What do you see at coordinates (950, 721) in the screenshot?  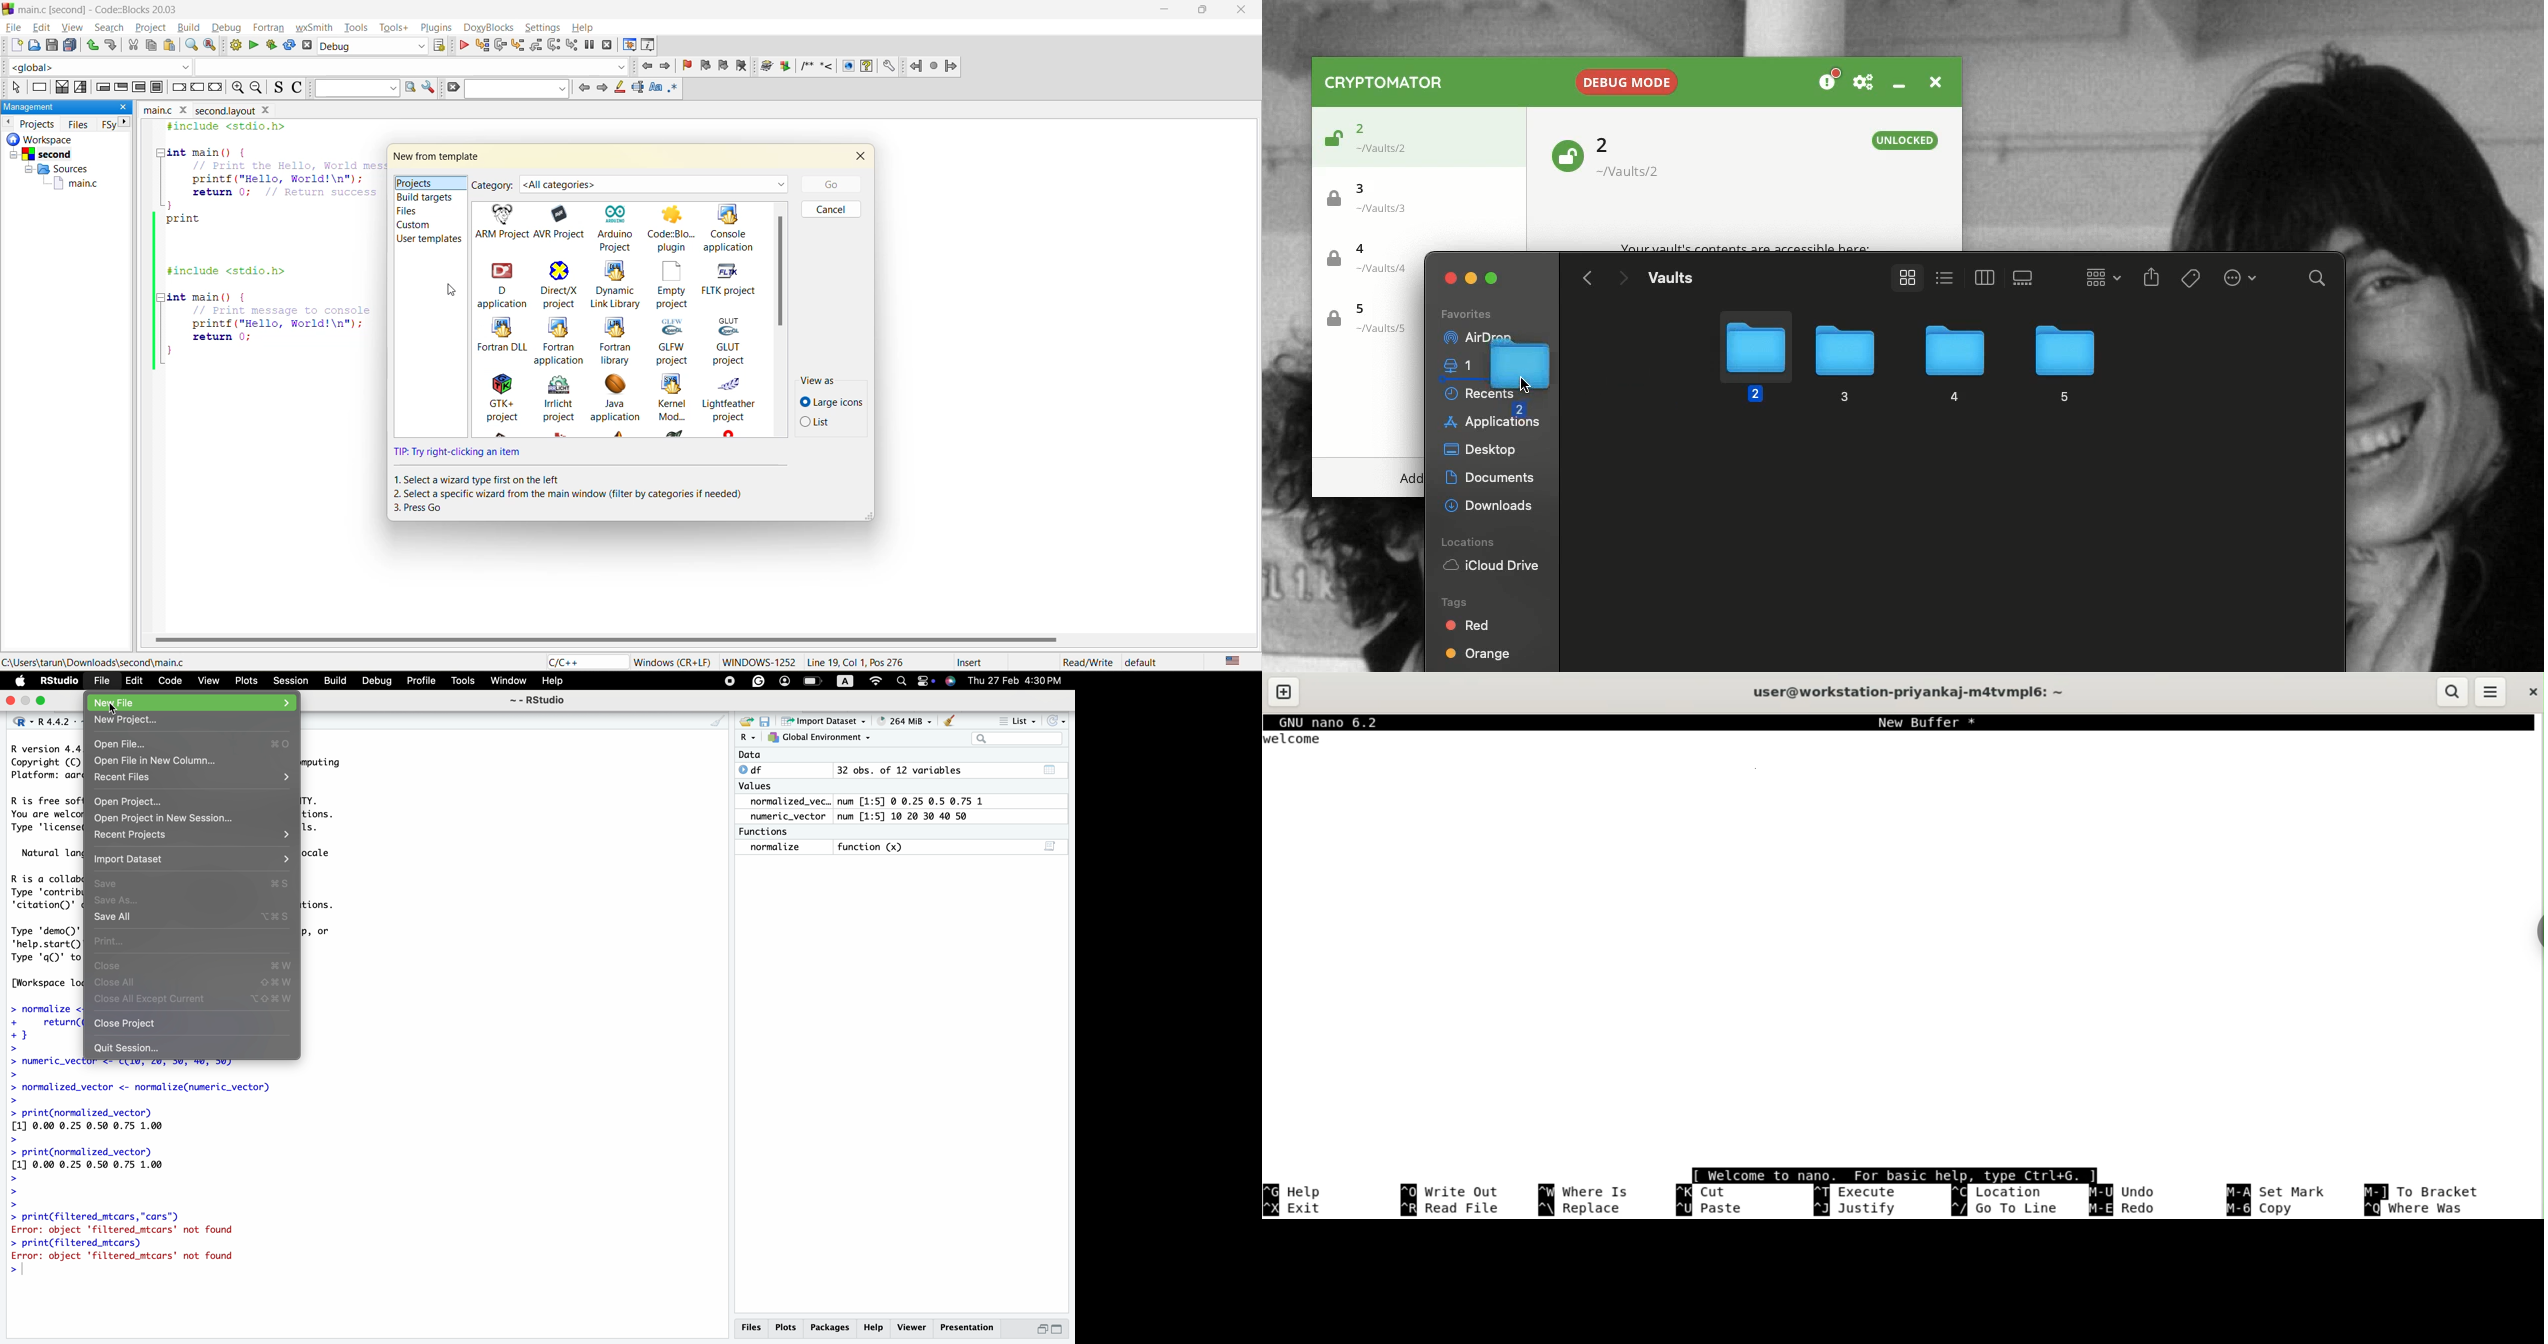 I see `clear objects from the workspace` at bounding box center [950, 721].